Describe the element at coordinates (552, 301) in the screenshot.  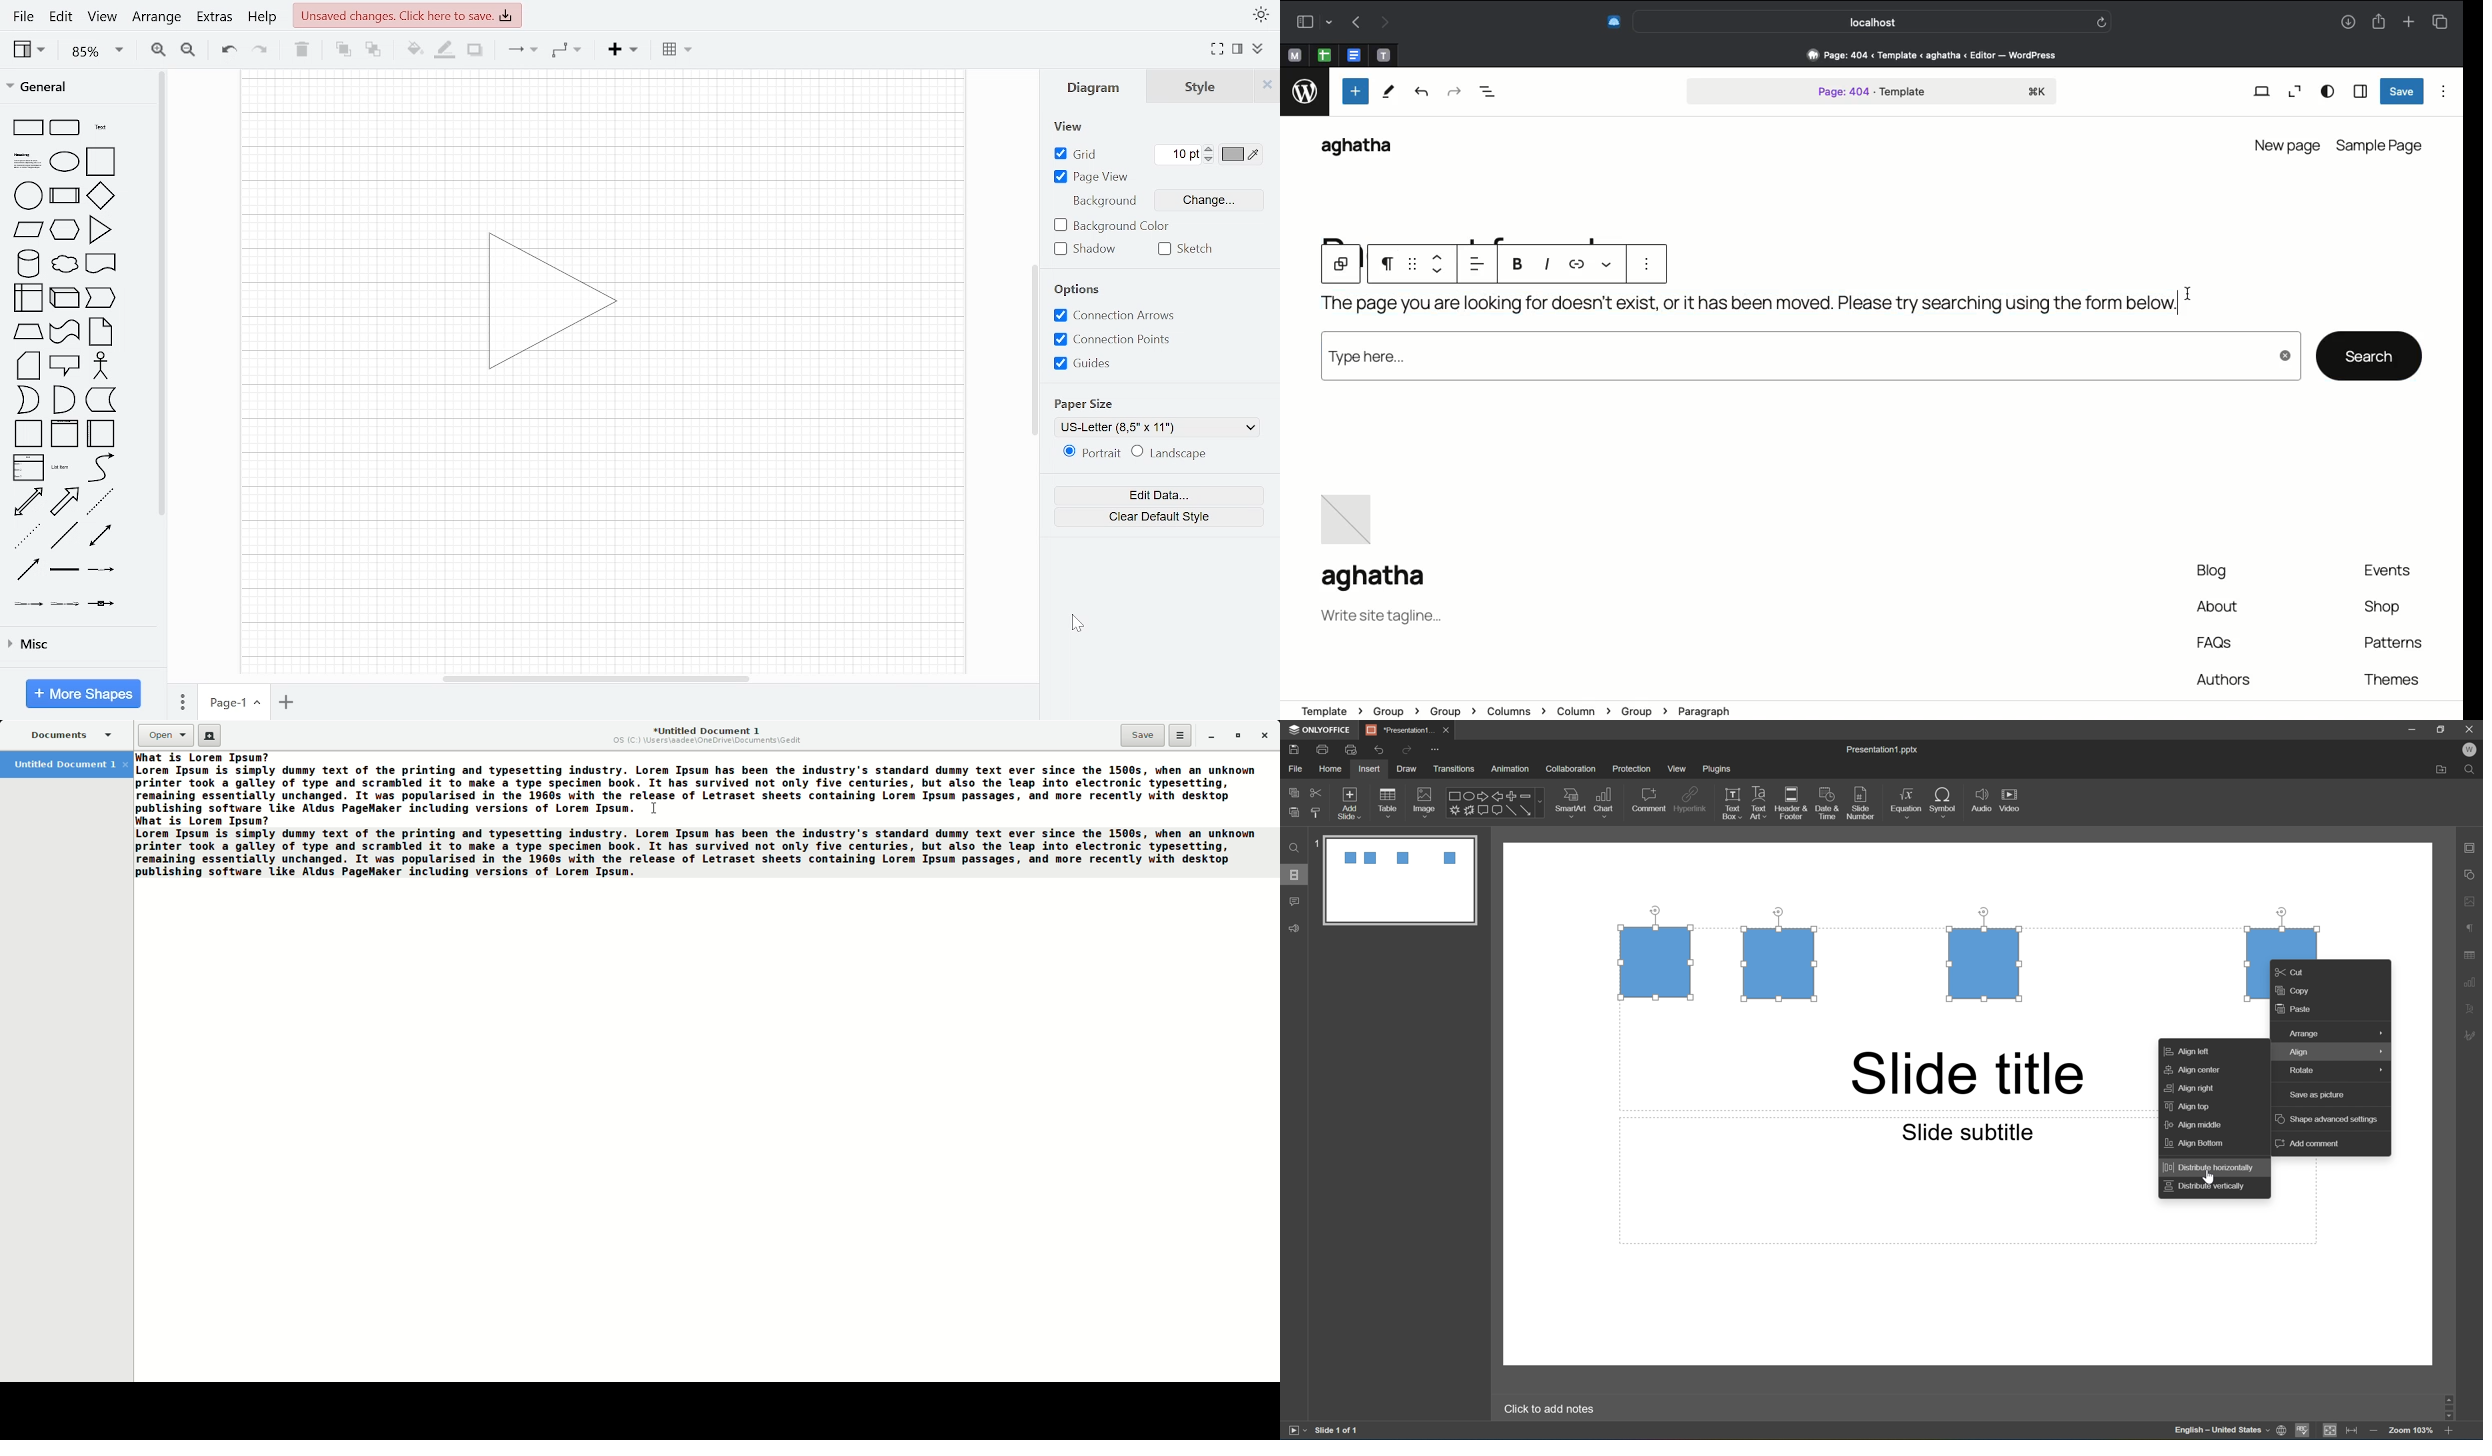
I see `Triangle shape` at that location.